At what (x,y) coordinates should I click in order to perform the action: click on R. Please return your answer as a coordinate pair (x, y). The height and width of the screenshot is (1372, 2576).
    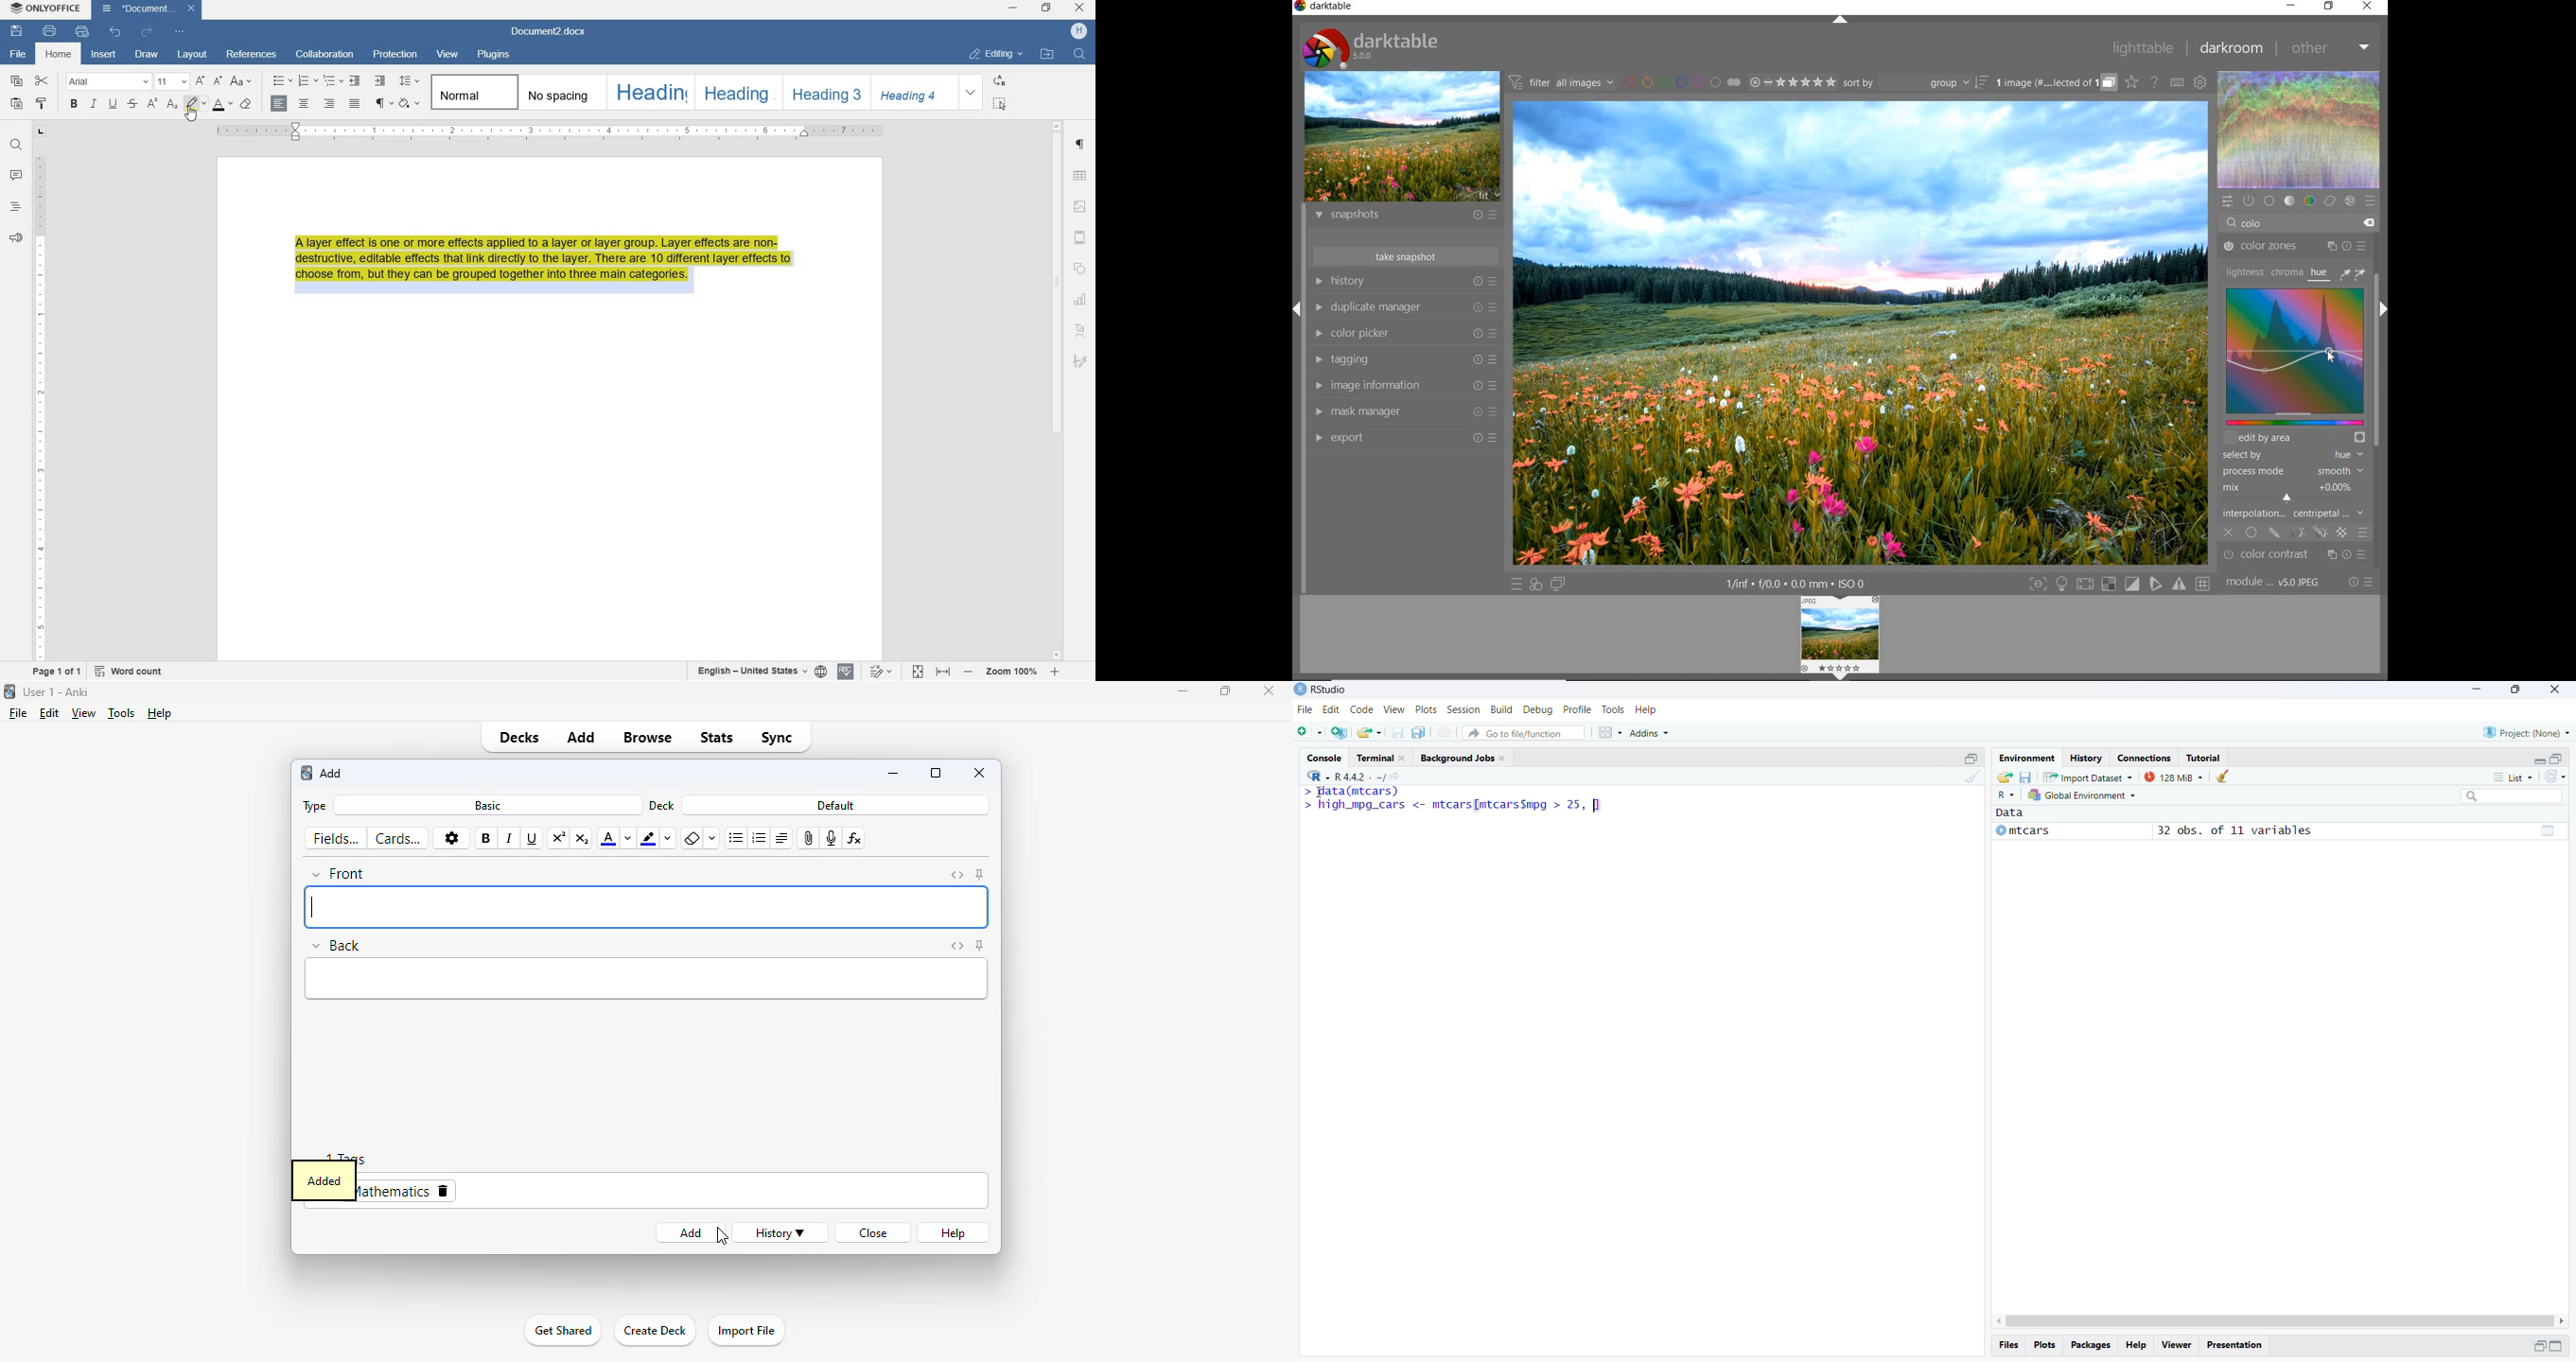
    Looking at the image, I should click on (2004, 796).